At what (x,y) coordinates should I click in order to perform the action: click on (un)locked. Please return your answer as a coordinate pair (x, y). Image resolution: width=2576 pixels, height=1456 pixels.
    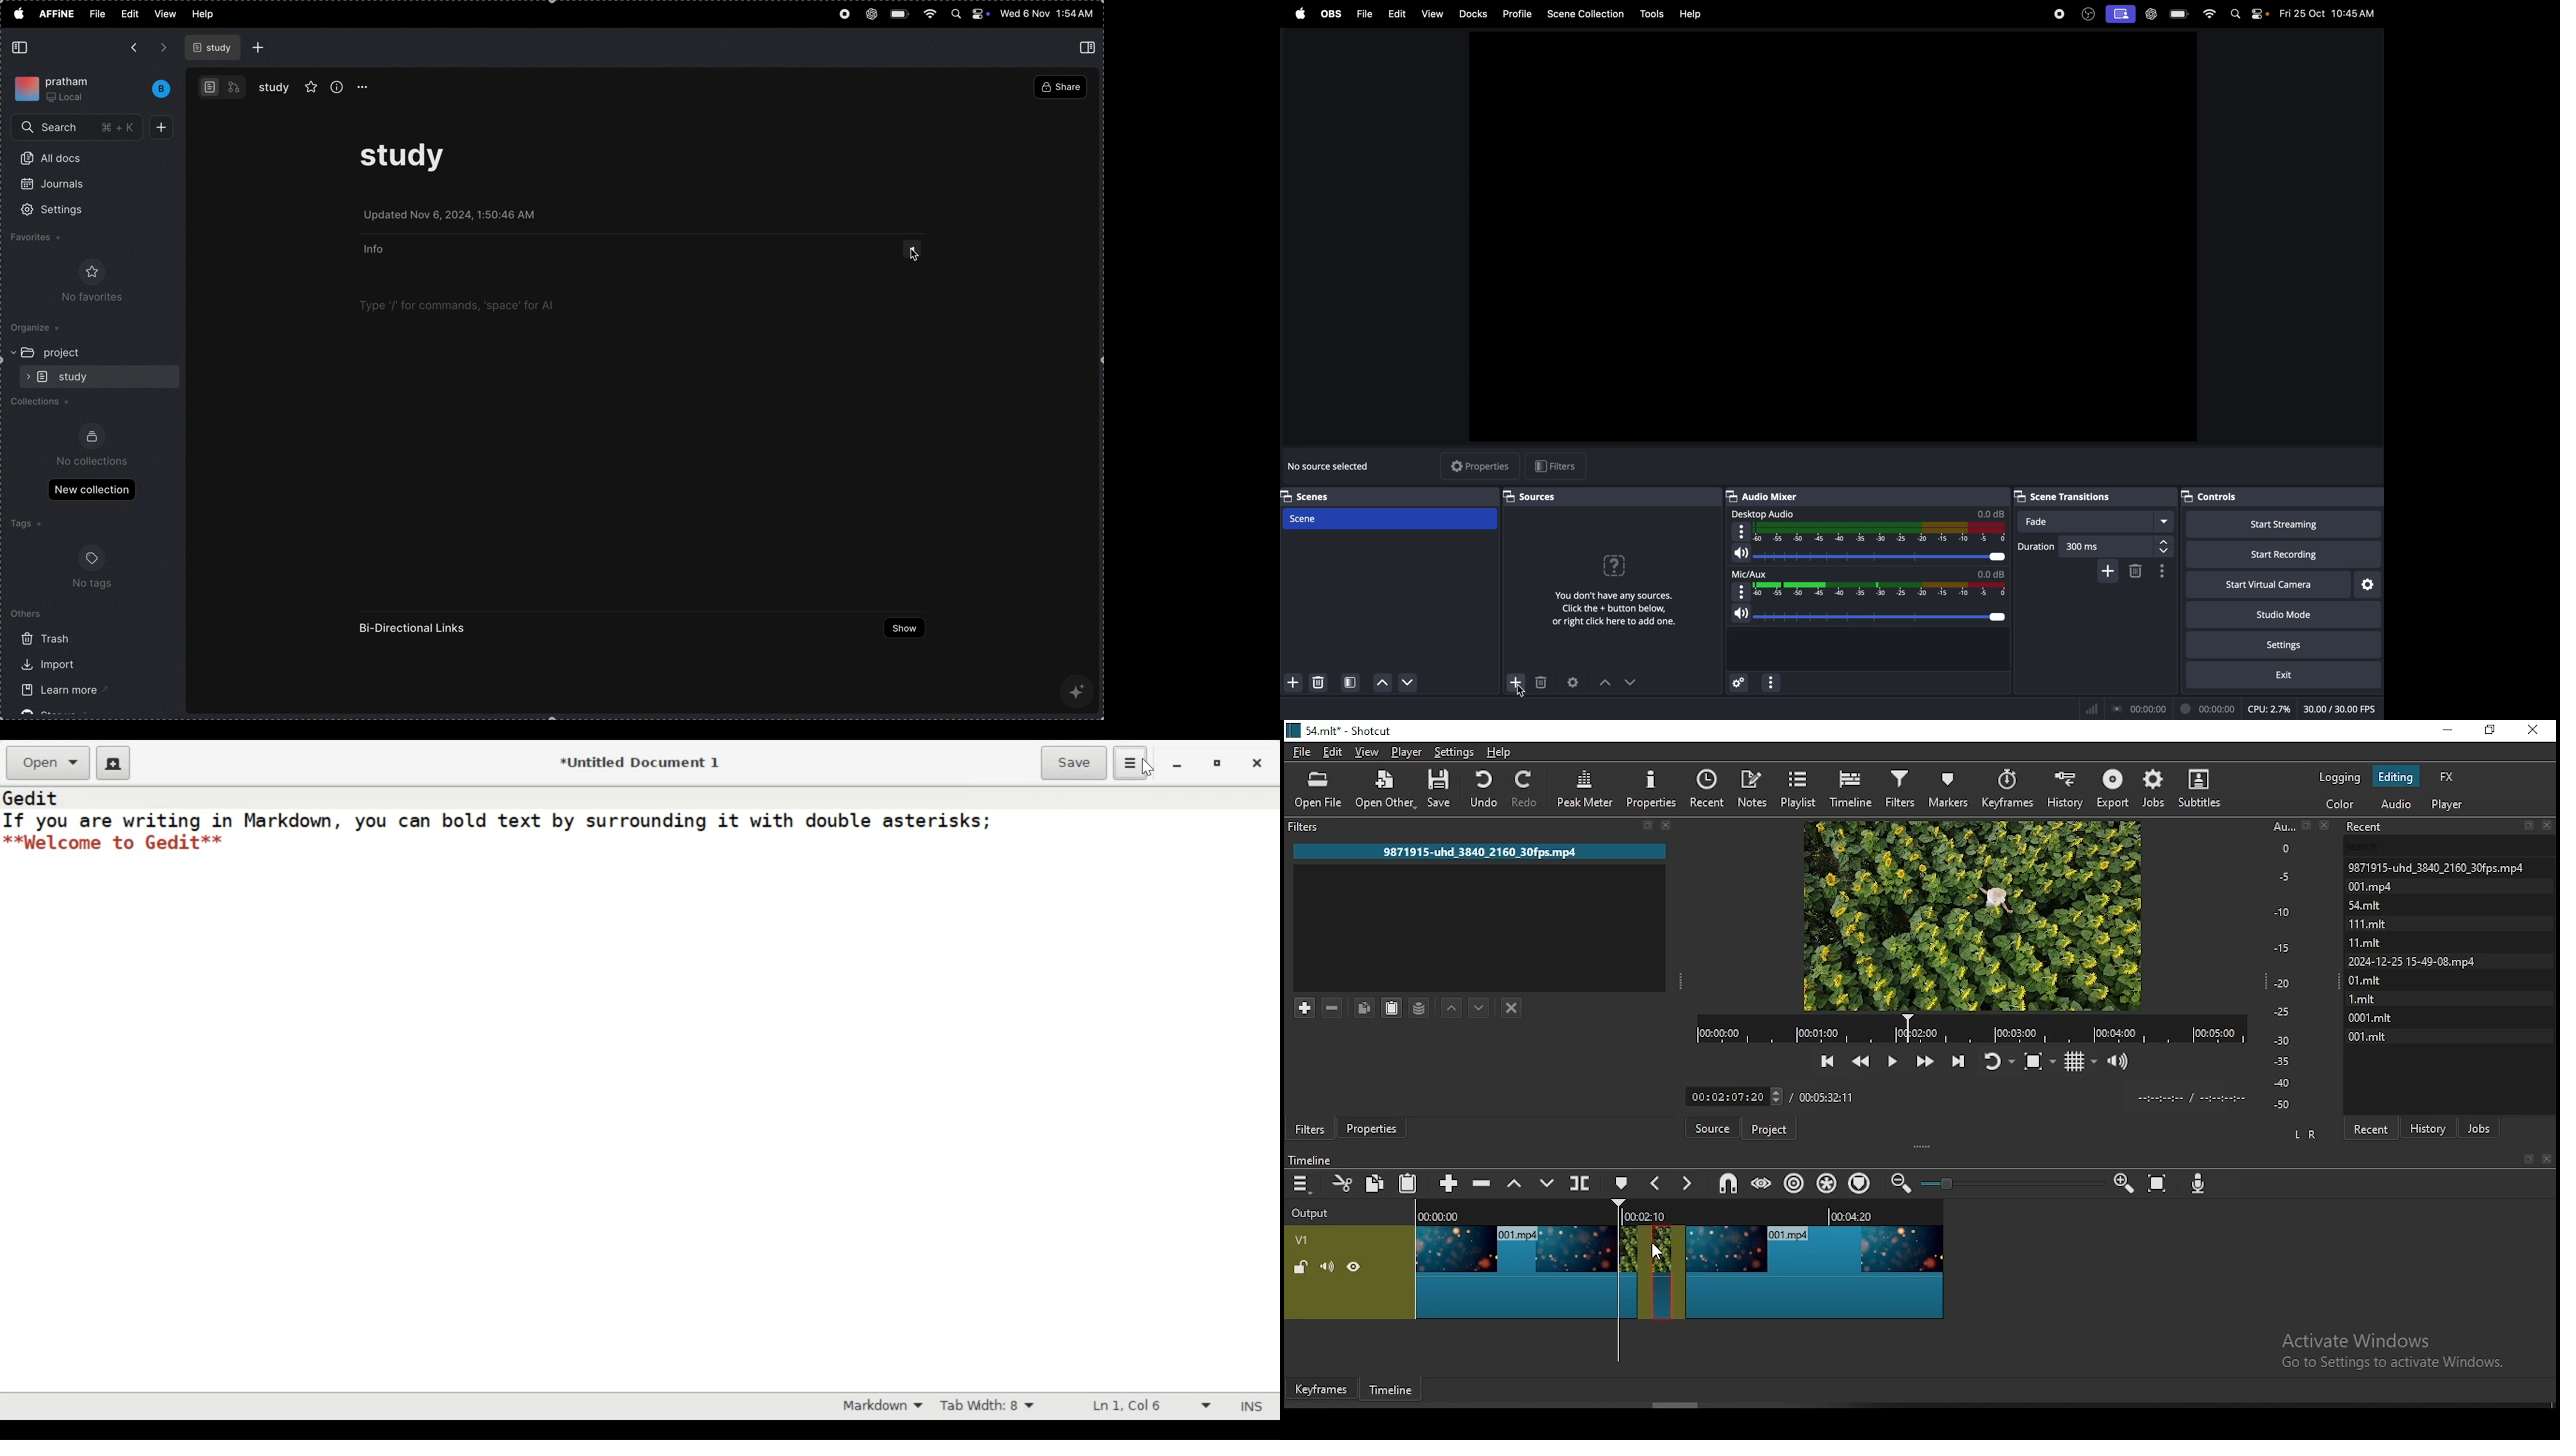
    Looking at the image, I should click on (1302, 1267).